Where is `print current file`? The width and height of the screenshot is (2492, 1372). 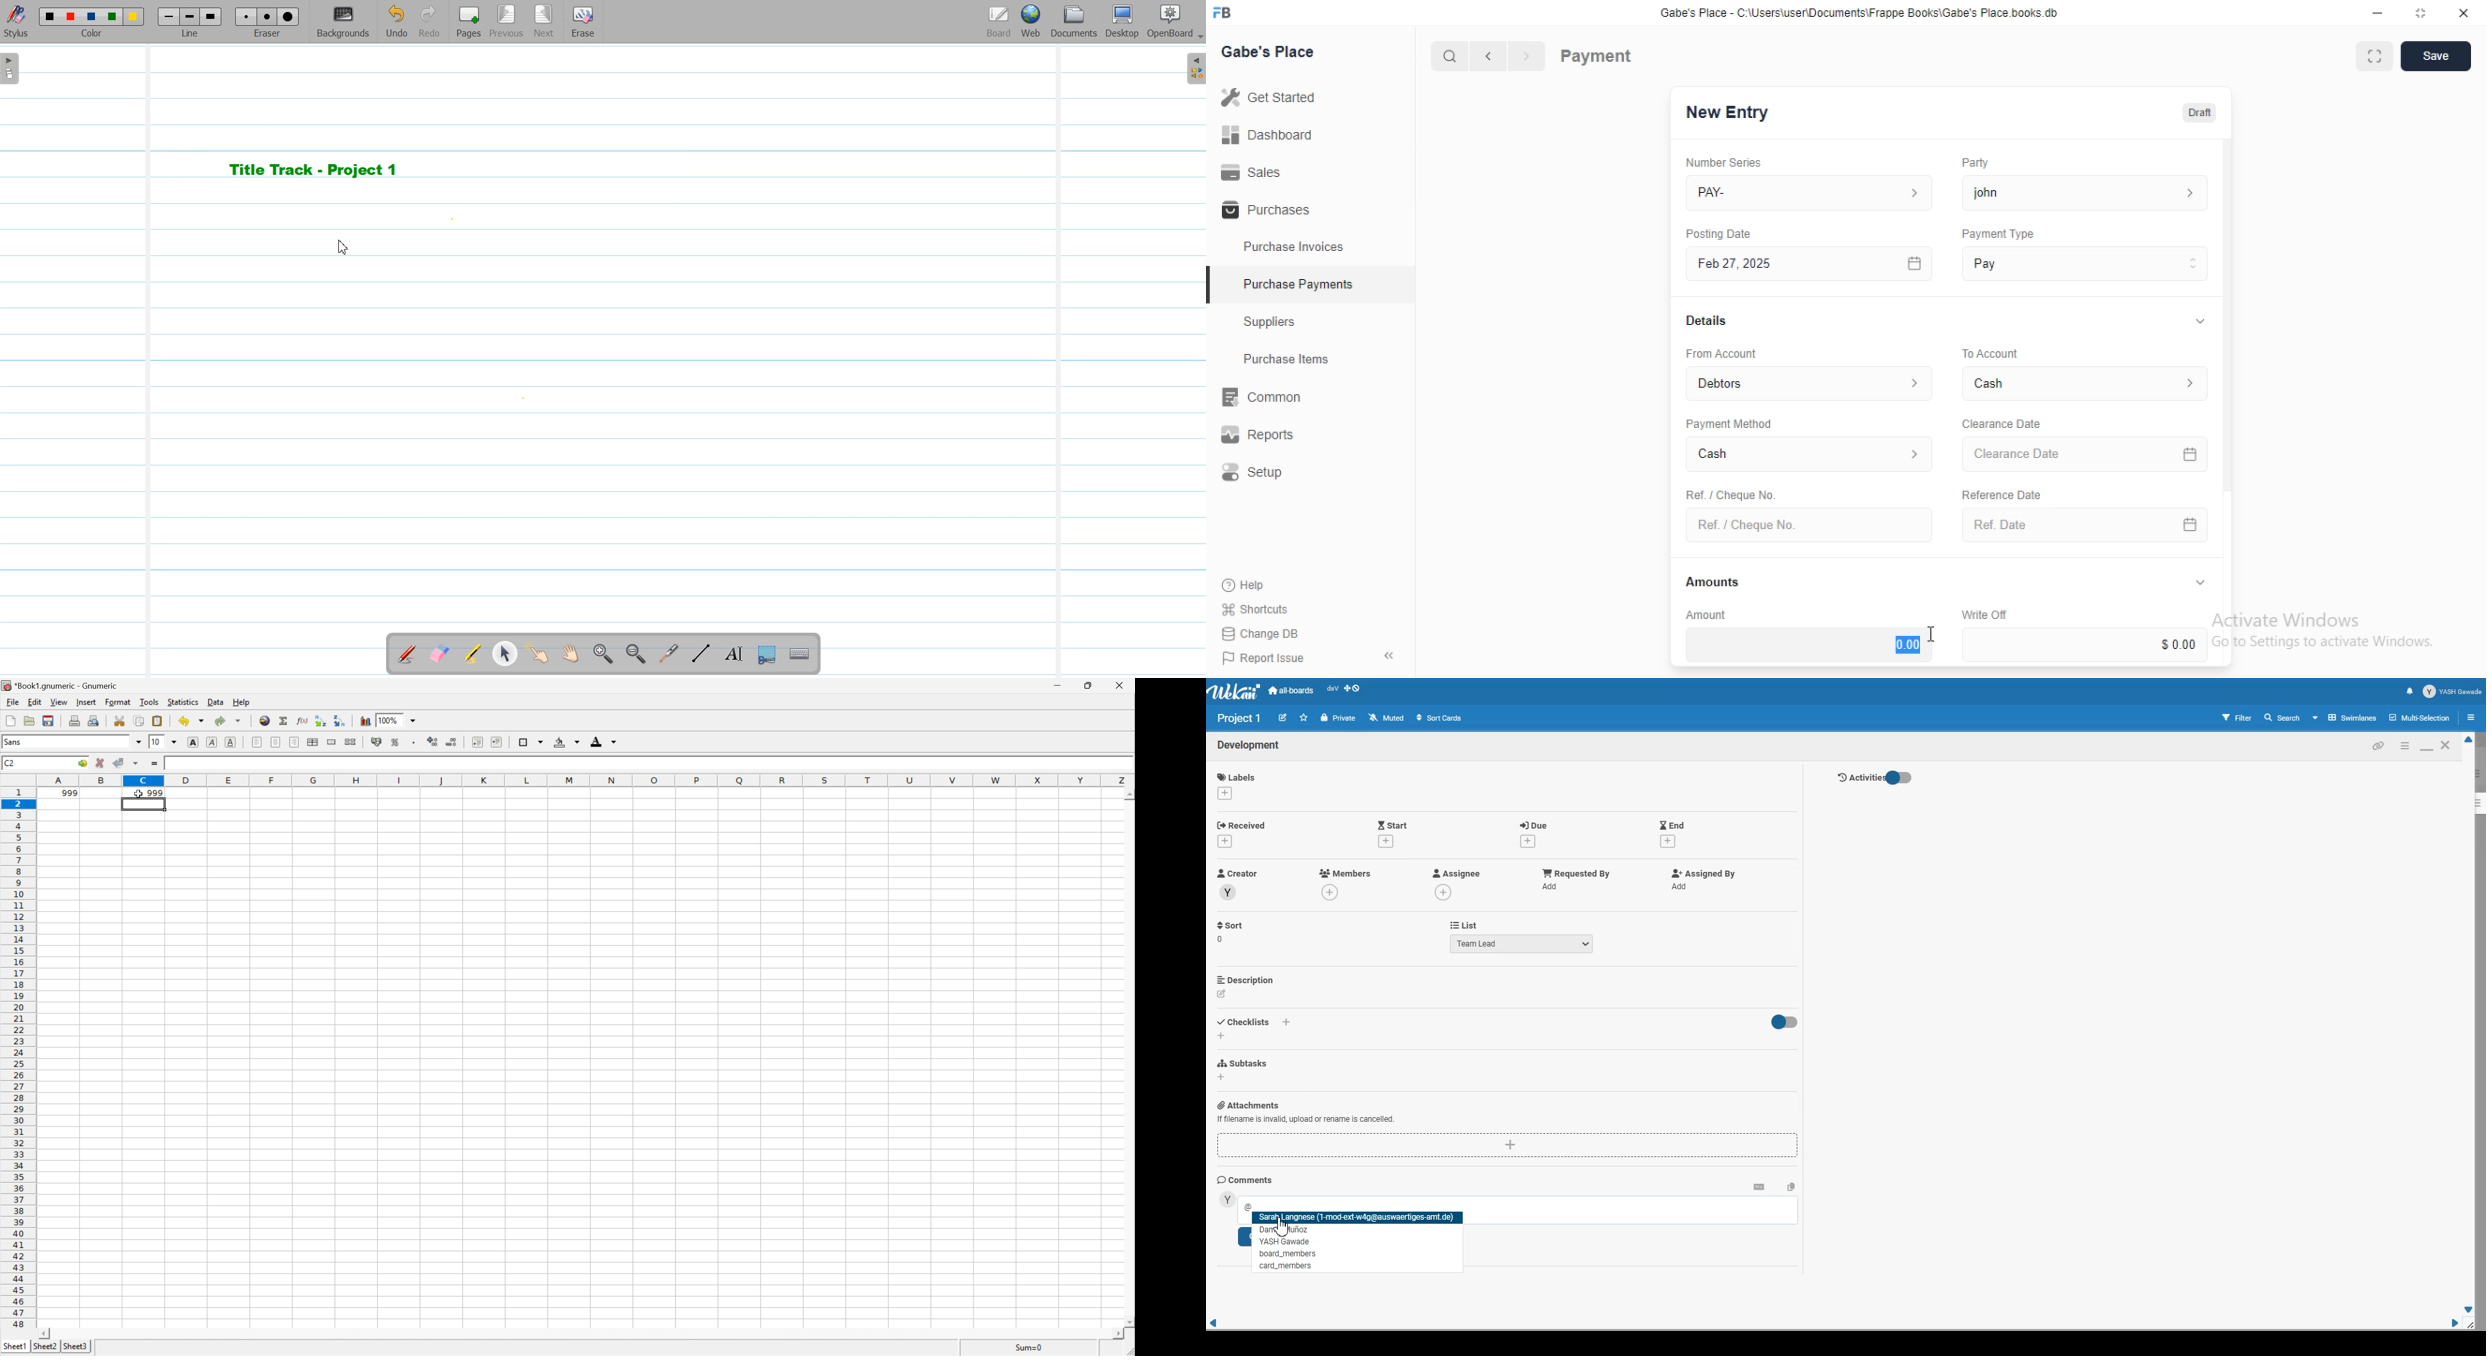
print current file is located at coordinates (75, 719).